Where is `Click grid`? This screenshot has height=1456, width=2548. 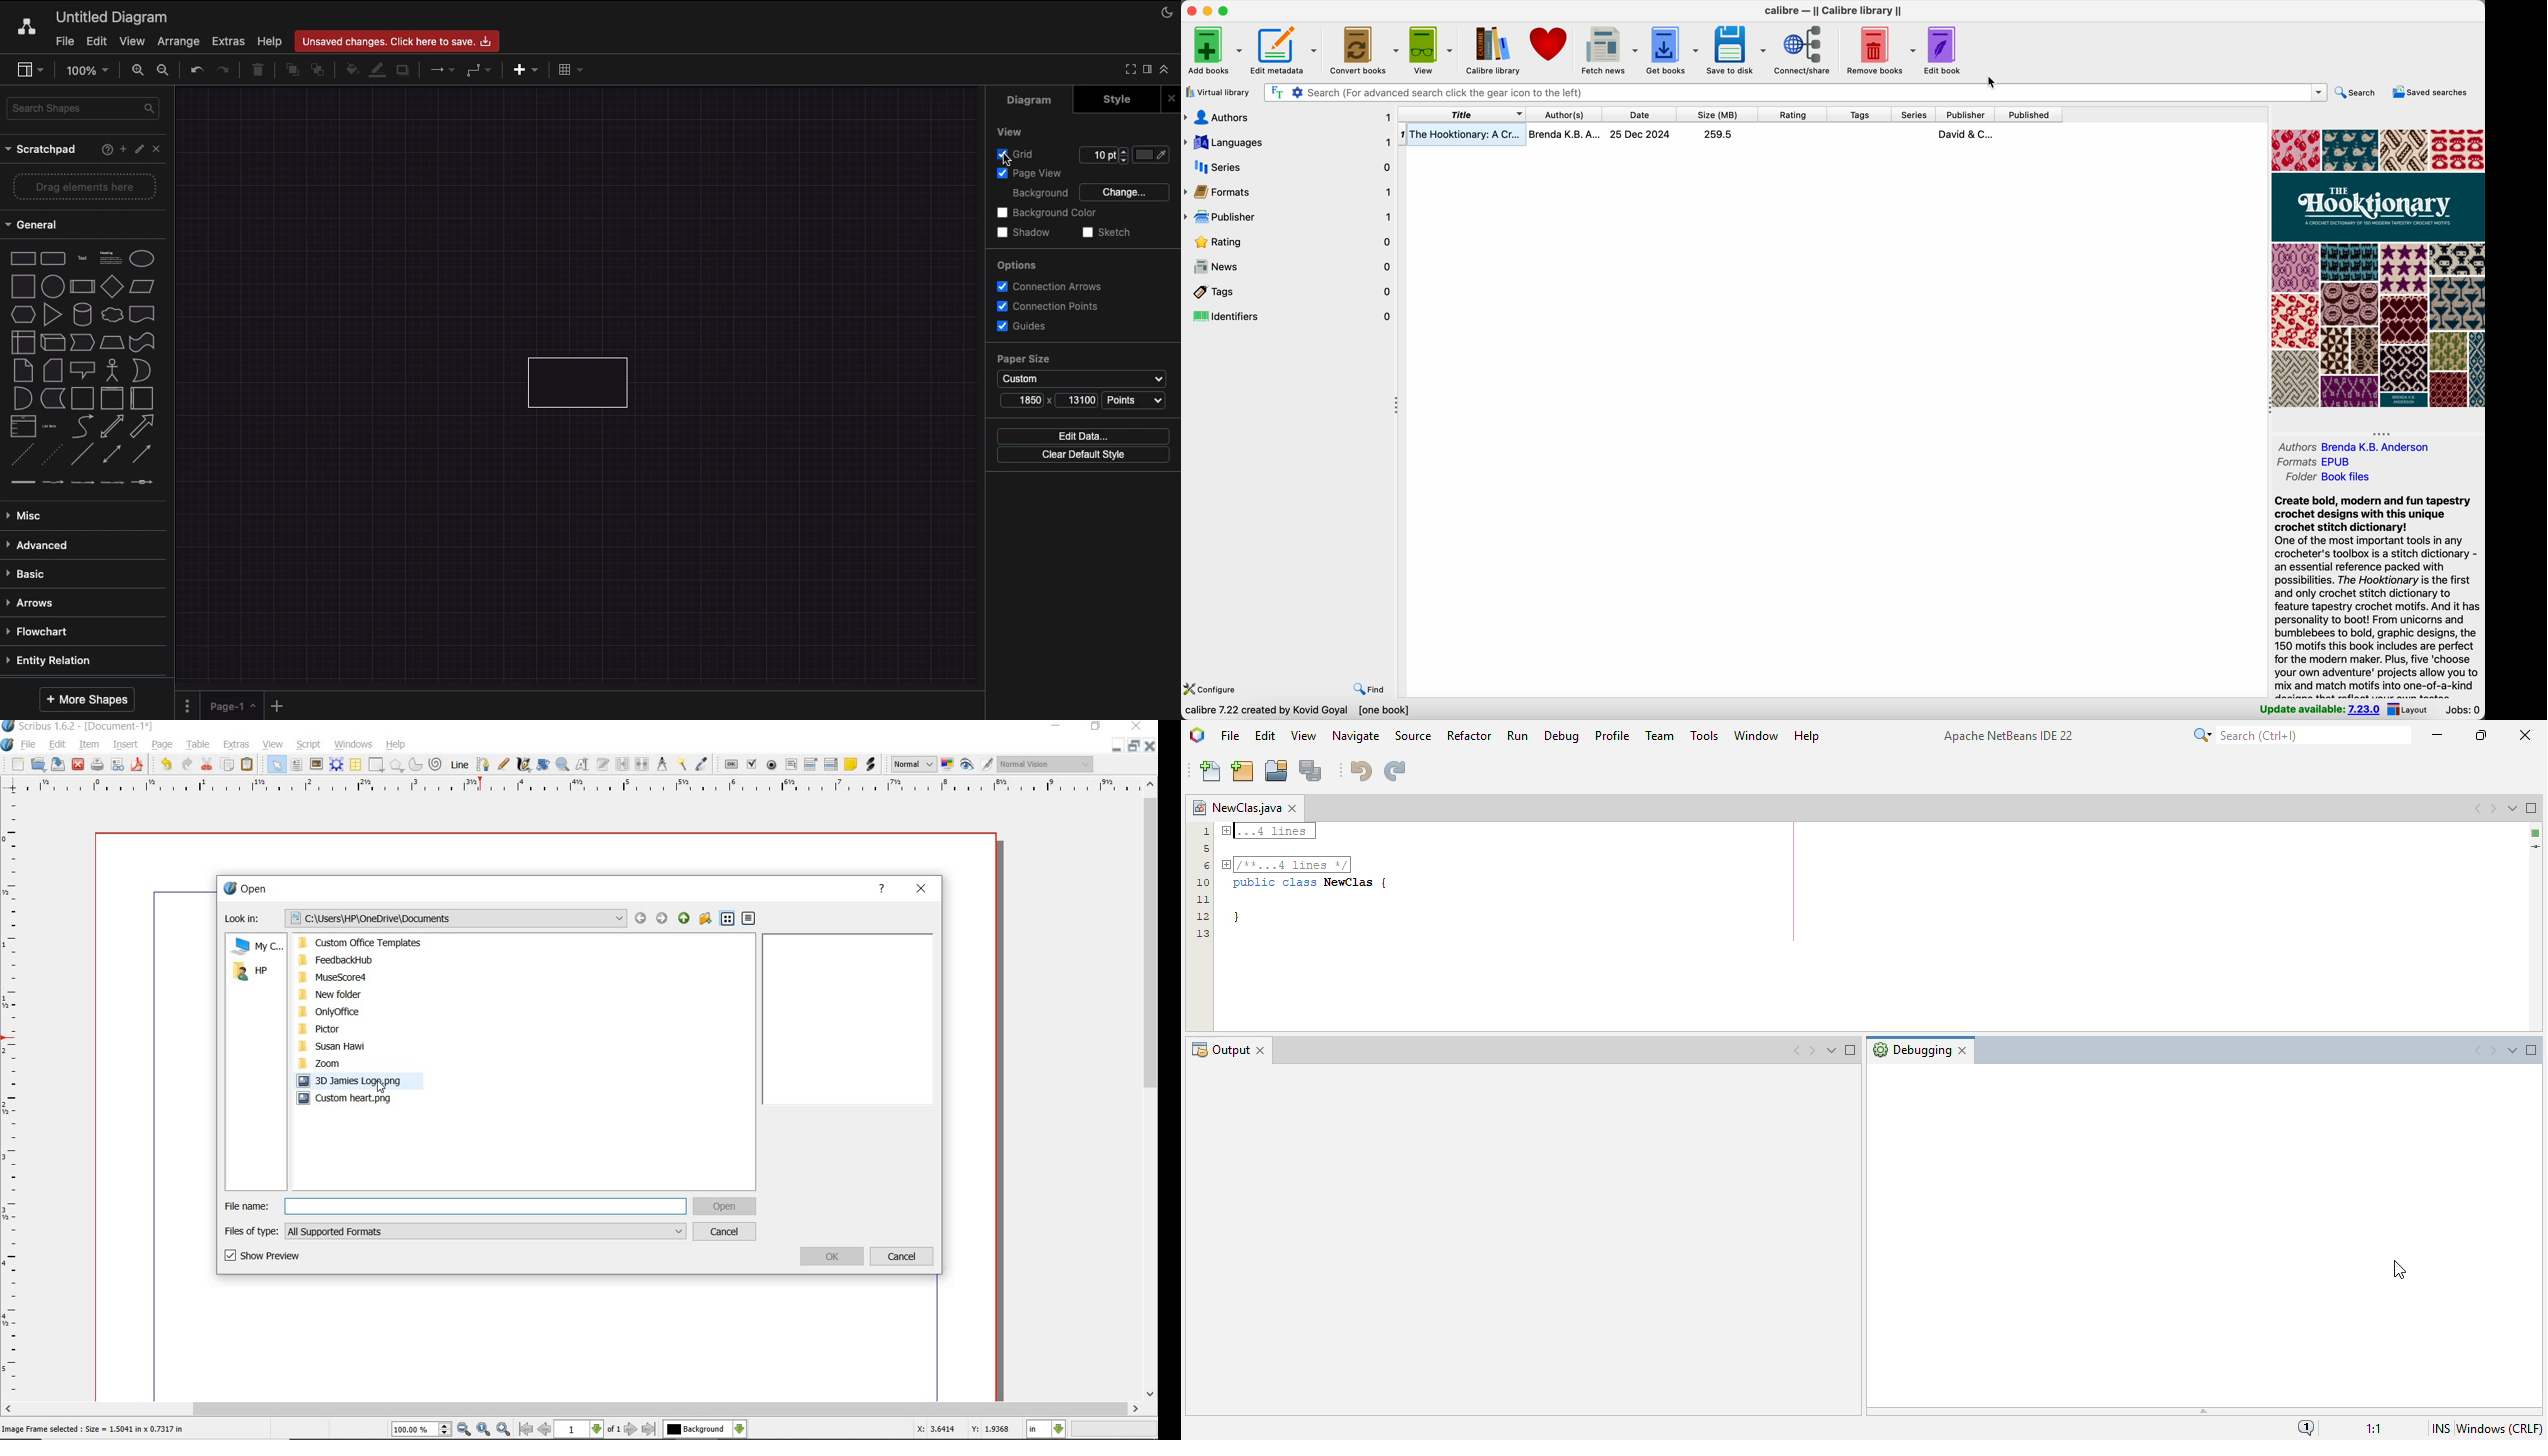
Click grid is located at coordinates (1014, 156).